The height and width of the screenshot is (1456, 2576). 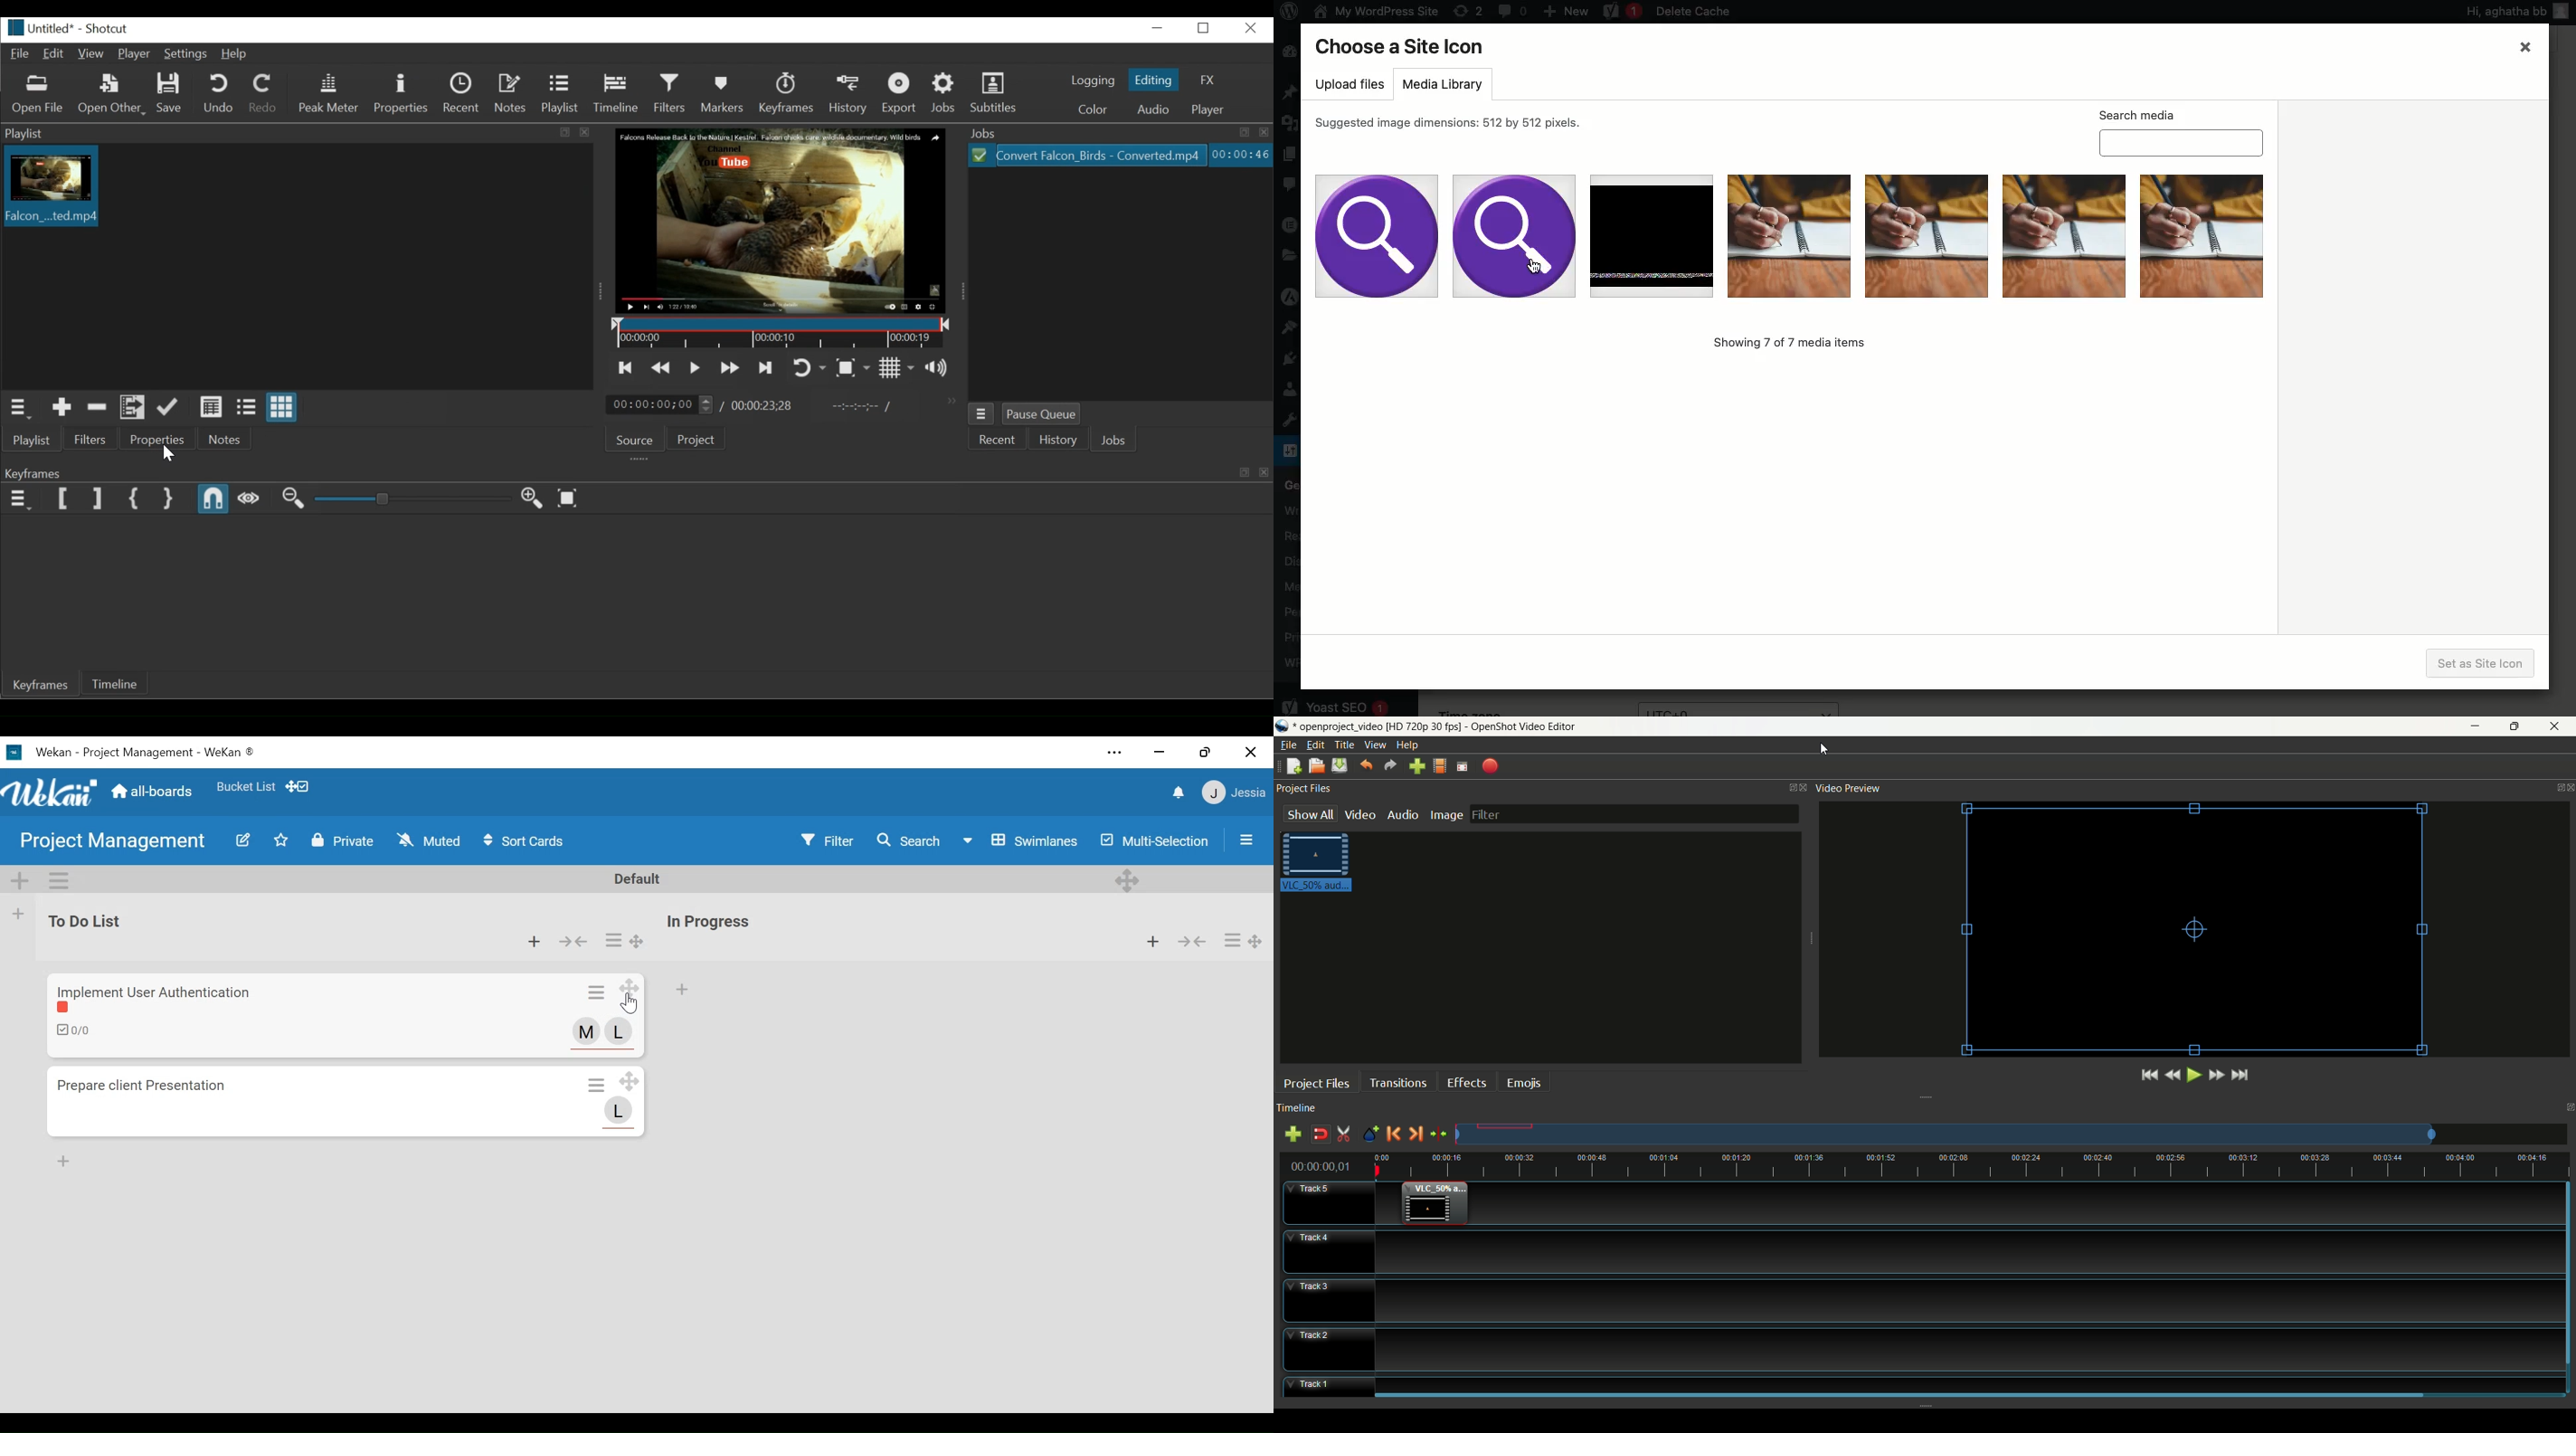 I want to click on file, so click(x=1289, y=745).